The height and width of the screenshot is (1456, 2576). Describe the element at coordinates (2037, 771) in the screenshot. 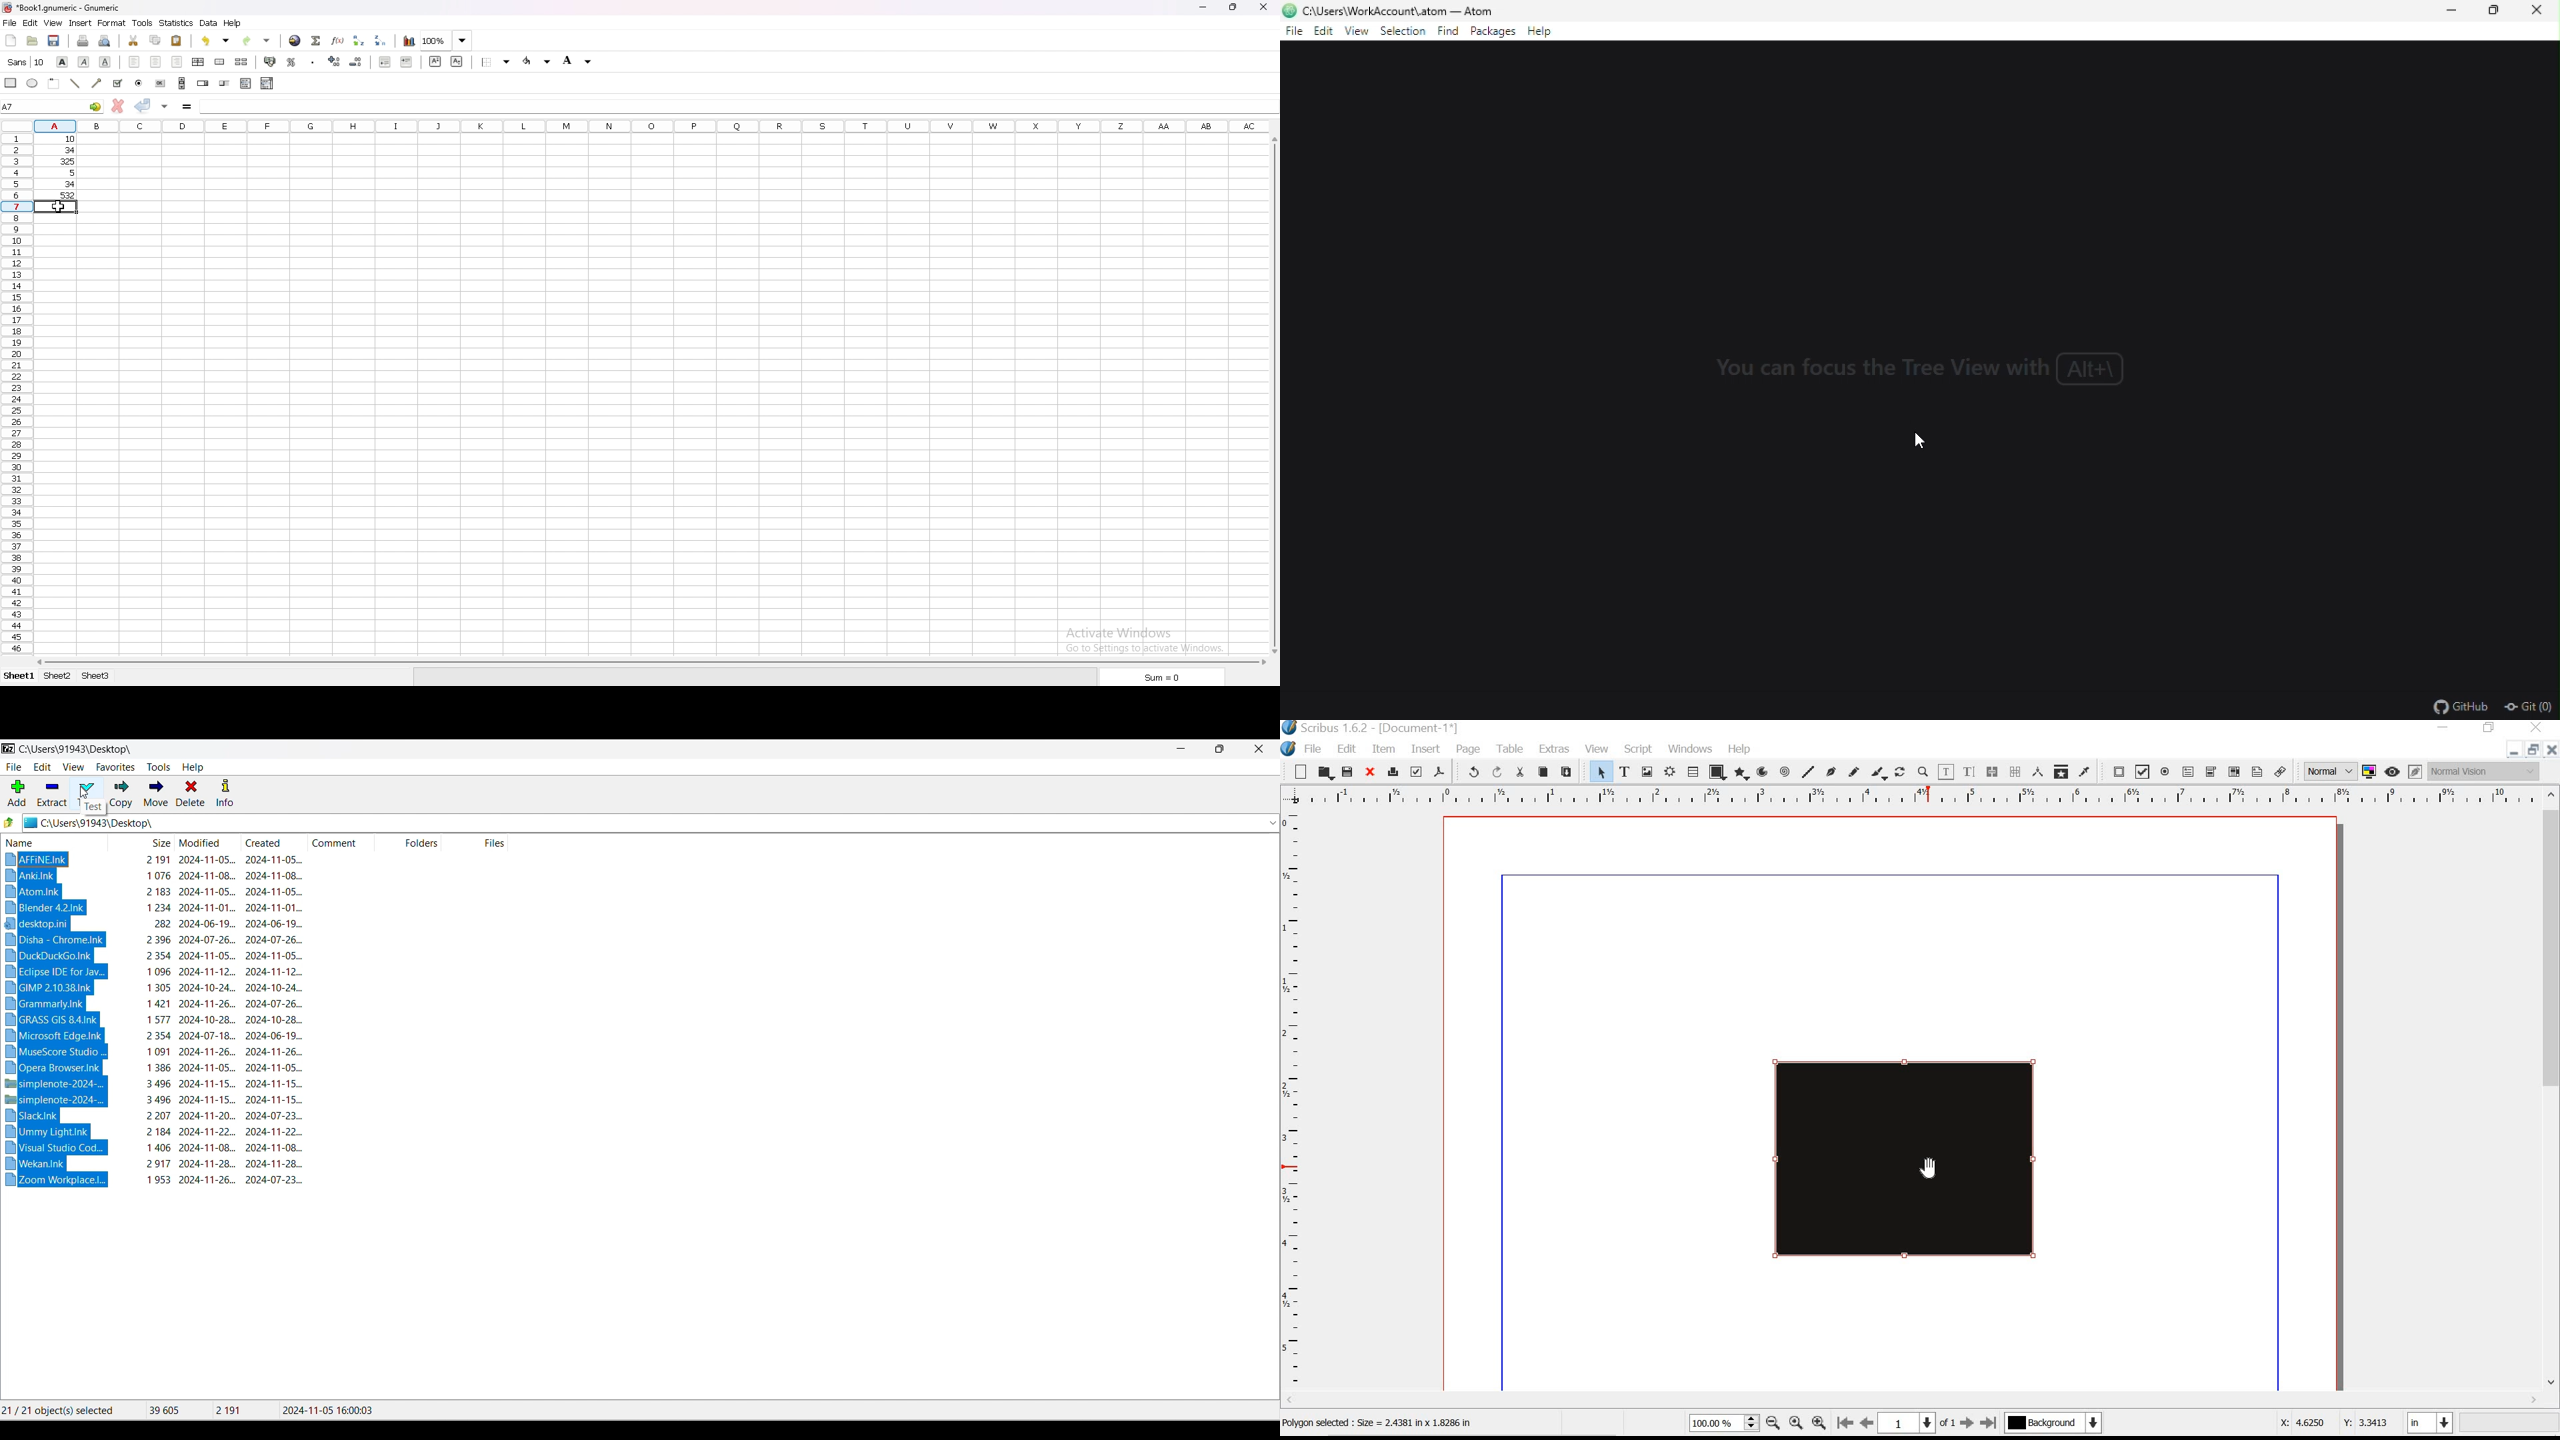

I see `measurements` at that location.